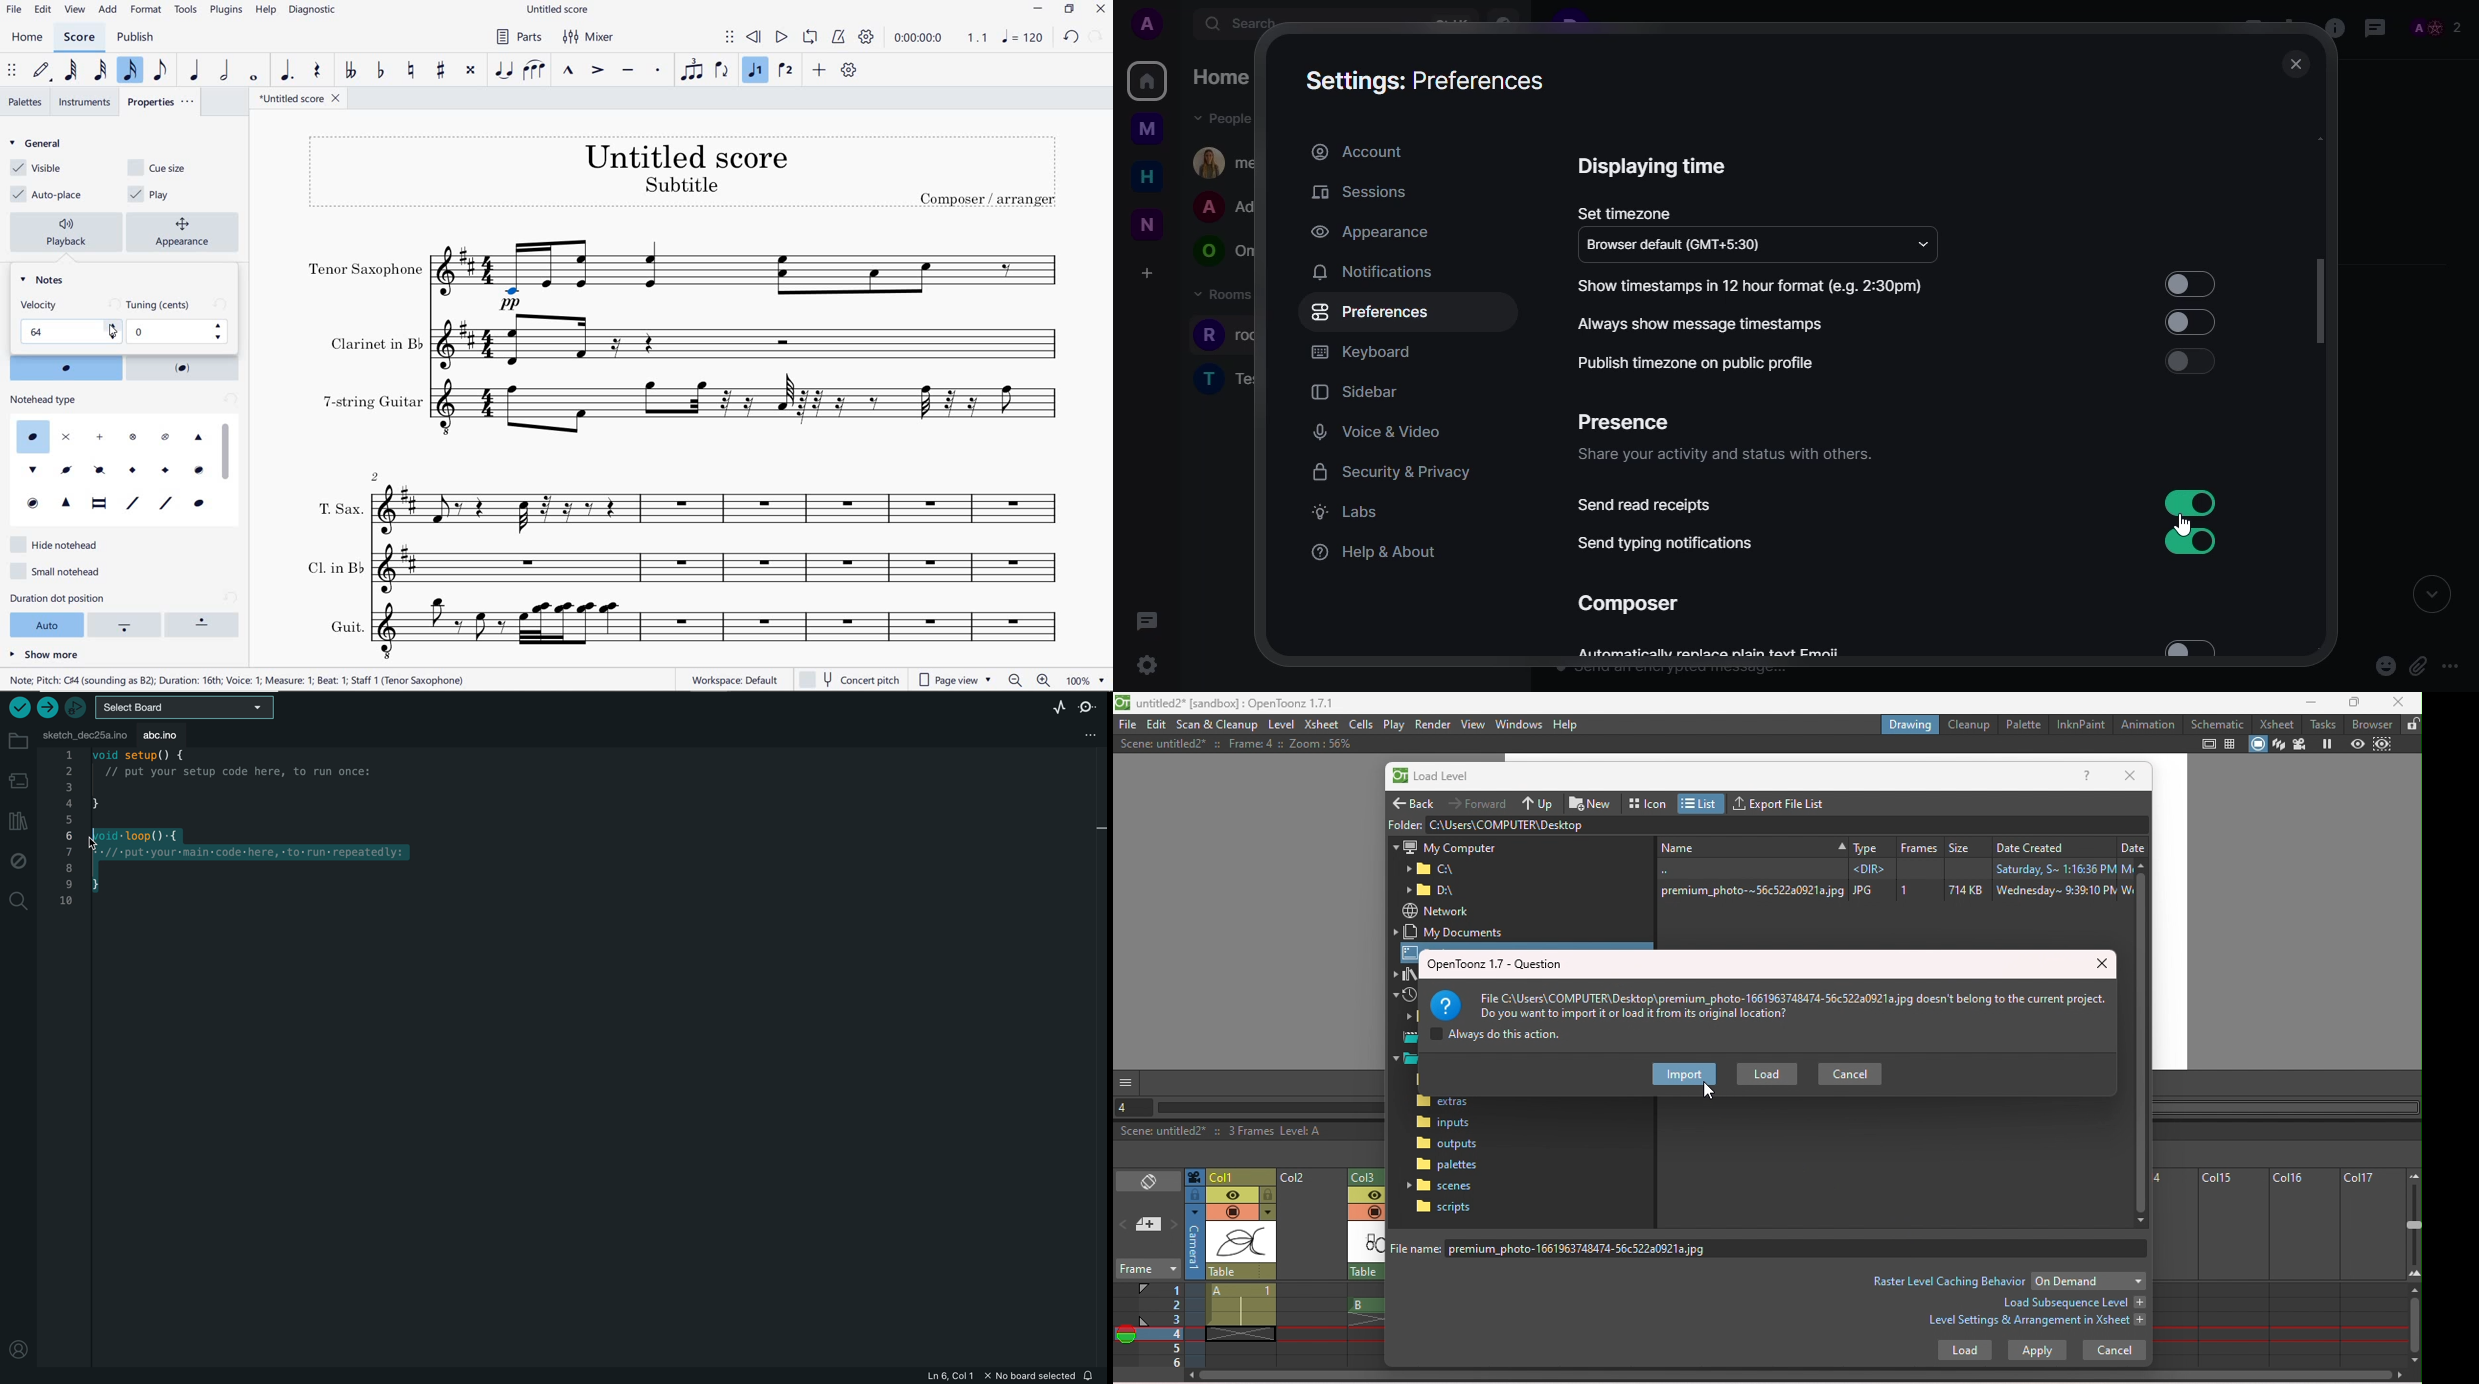 The width and height of the screenshot is (2492, 1400). What do you see at coordinates (1428, 82) in the screenshot?
I see `settings preferences` at bounding box center [1428, 82].